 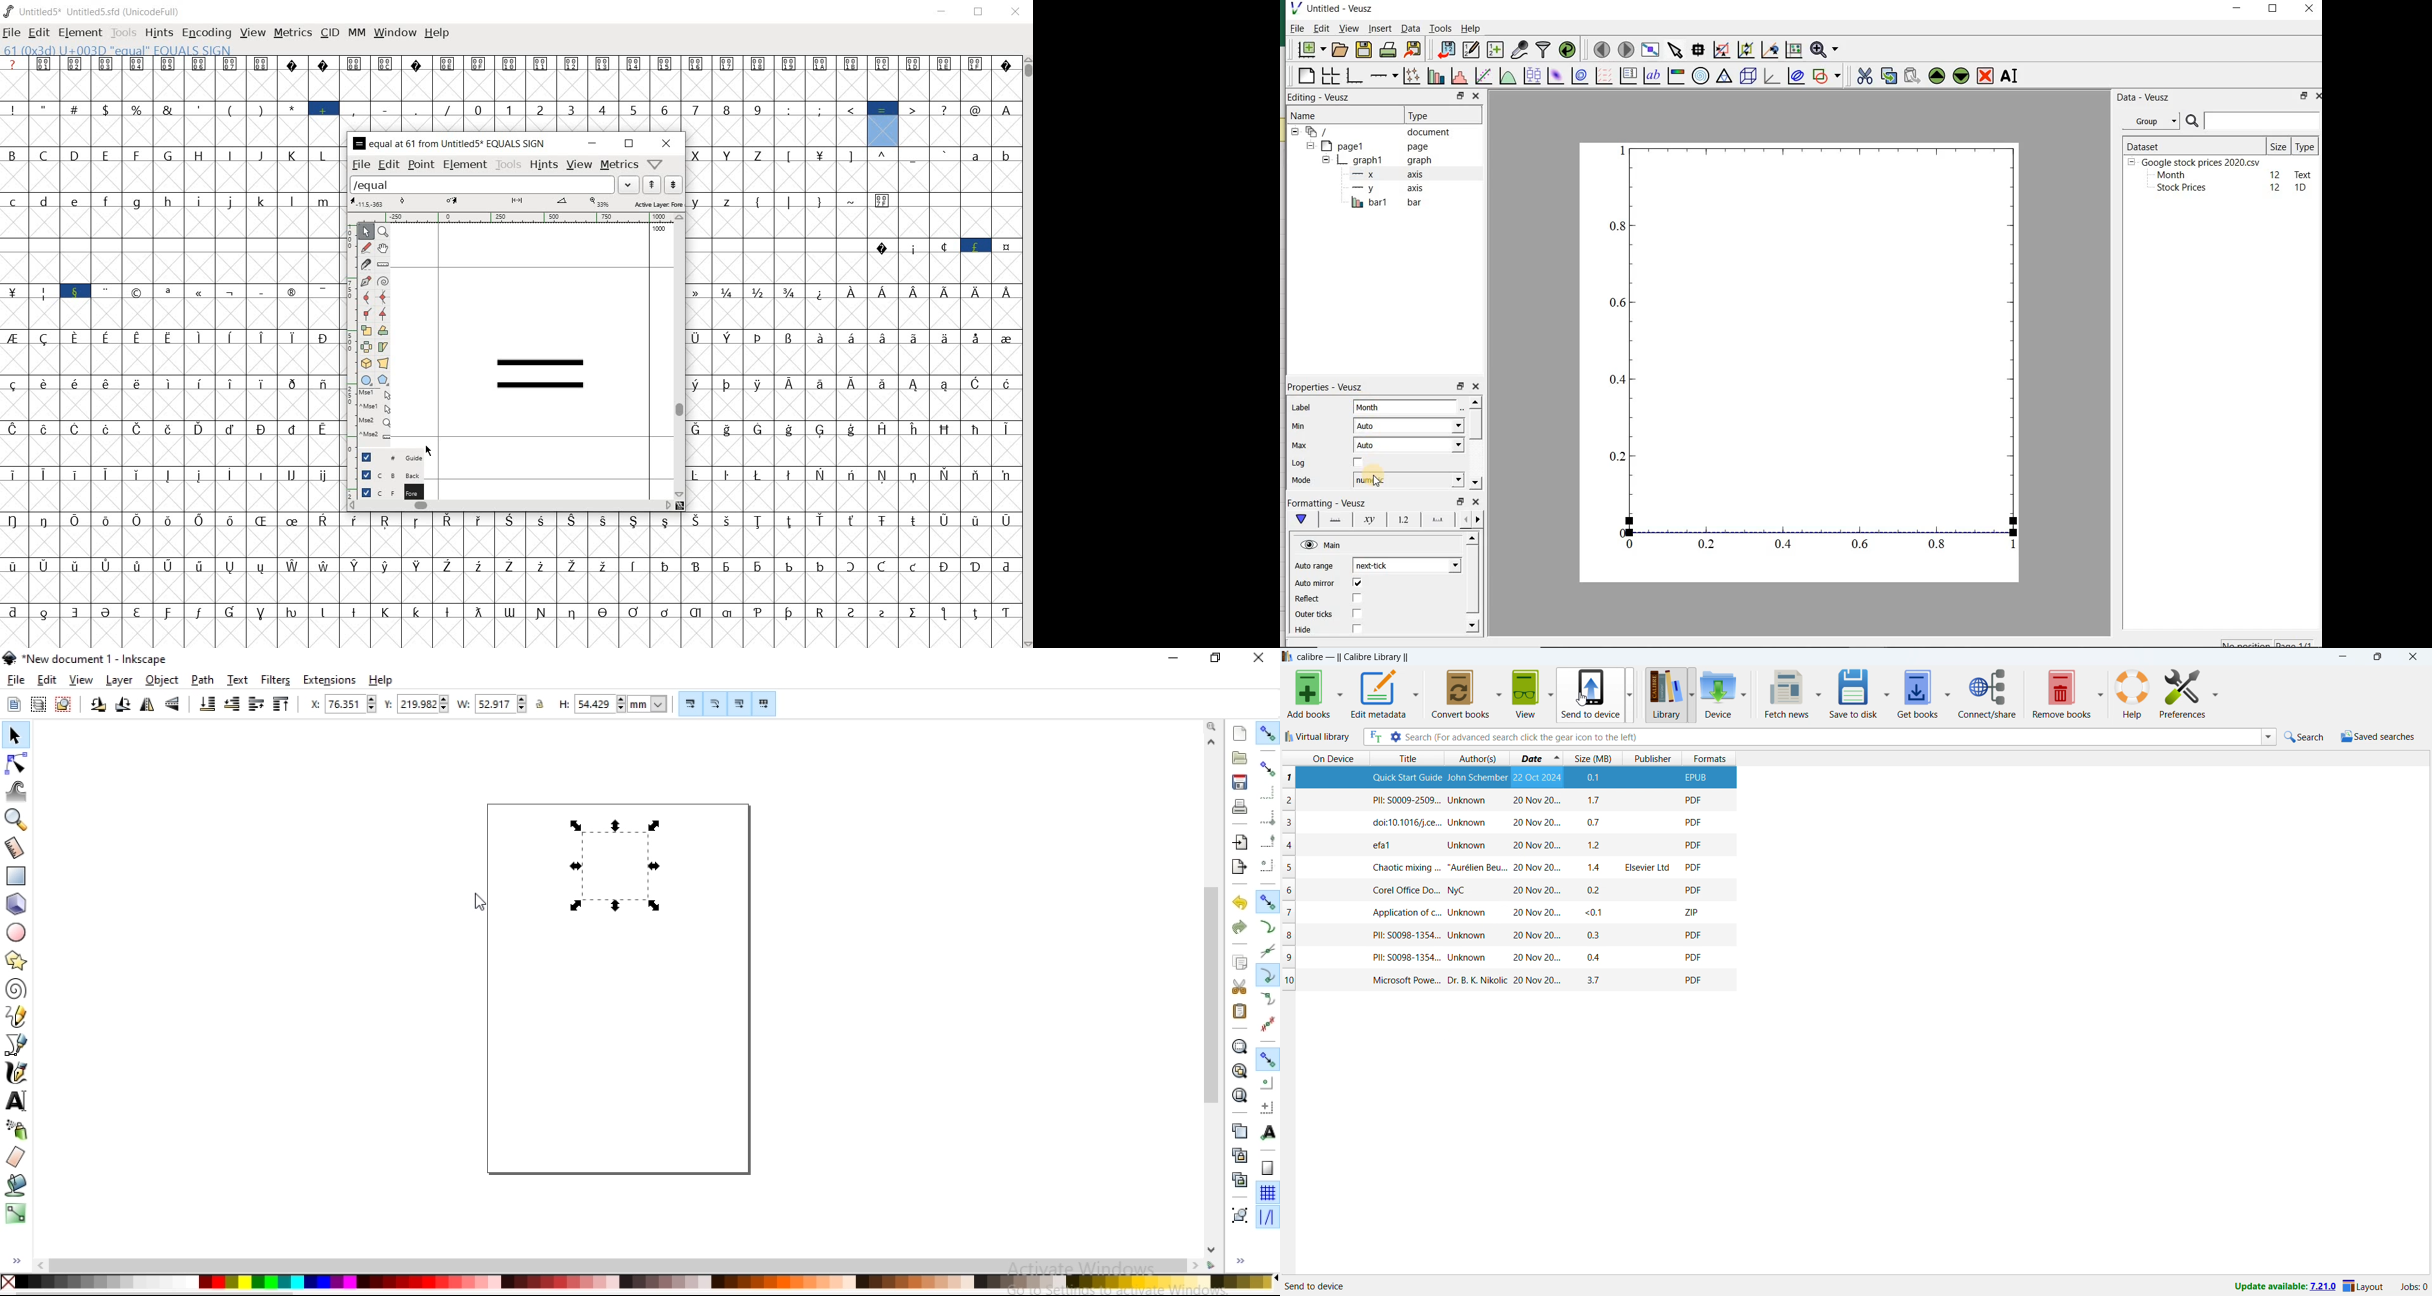 I want to click on MAGNIFY, so click(x=383, y=231).